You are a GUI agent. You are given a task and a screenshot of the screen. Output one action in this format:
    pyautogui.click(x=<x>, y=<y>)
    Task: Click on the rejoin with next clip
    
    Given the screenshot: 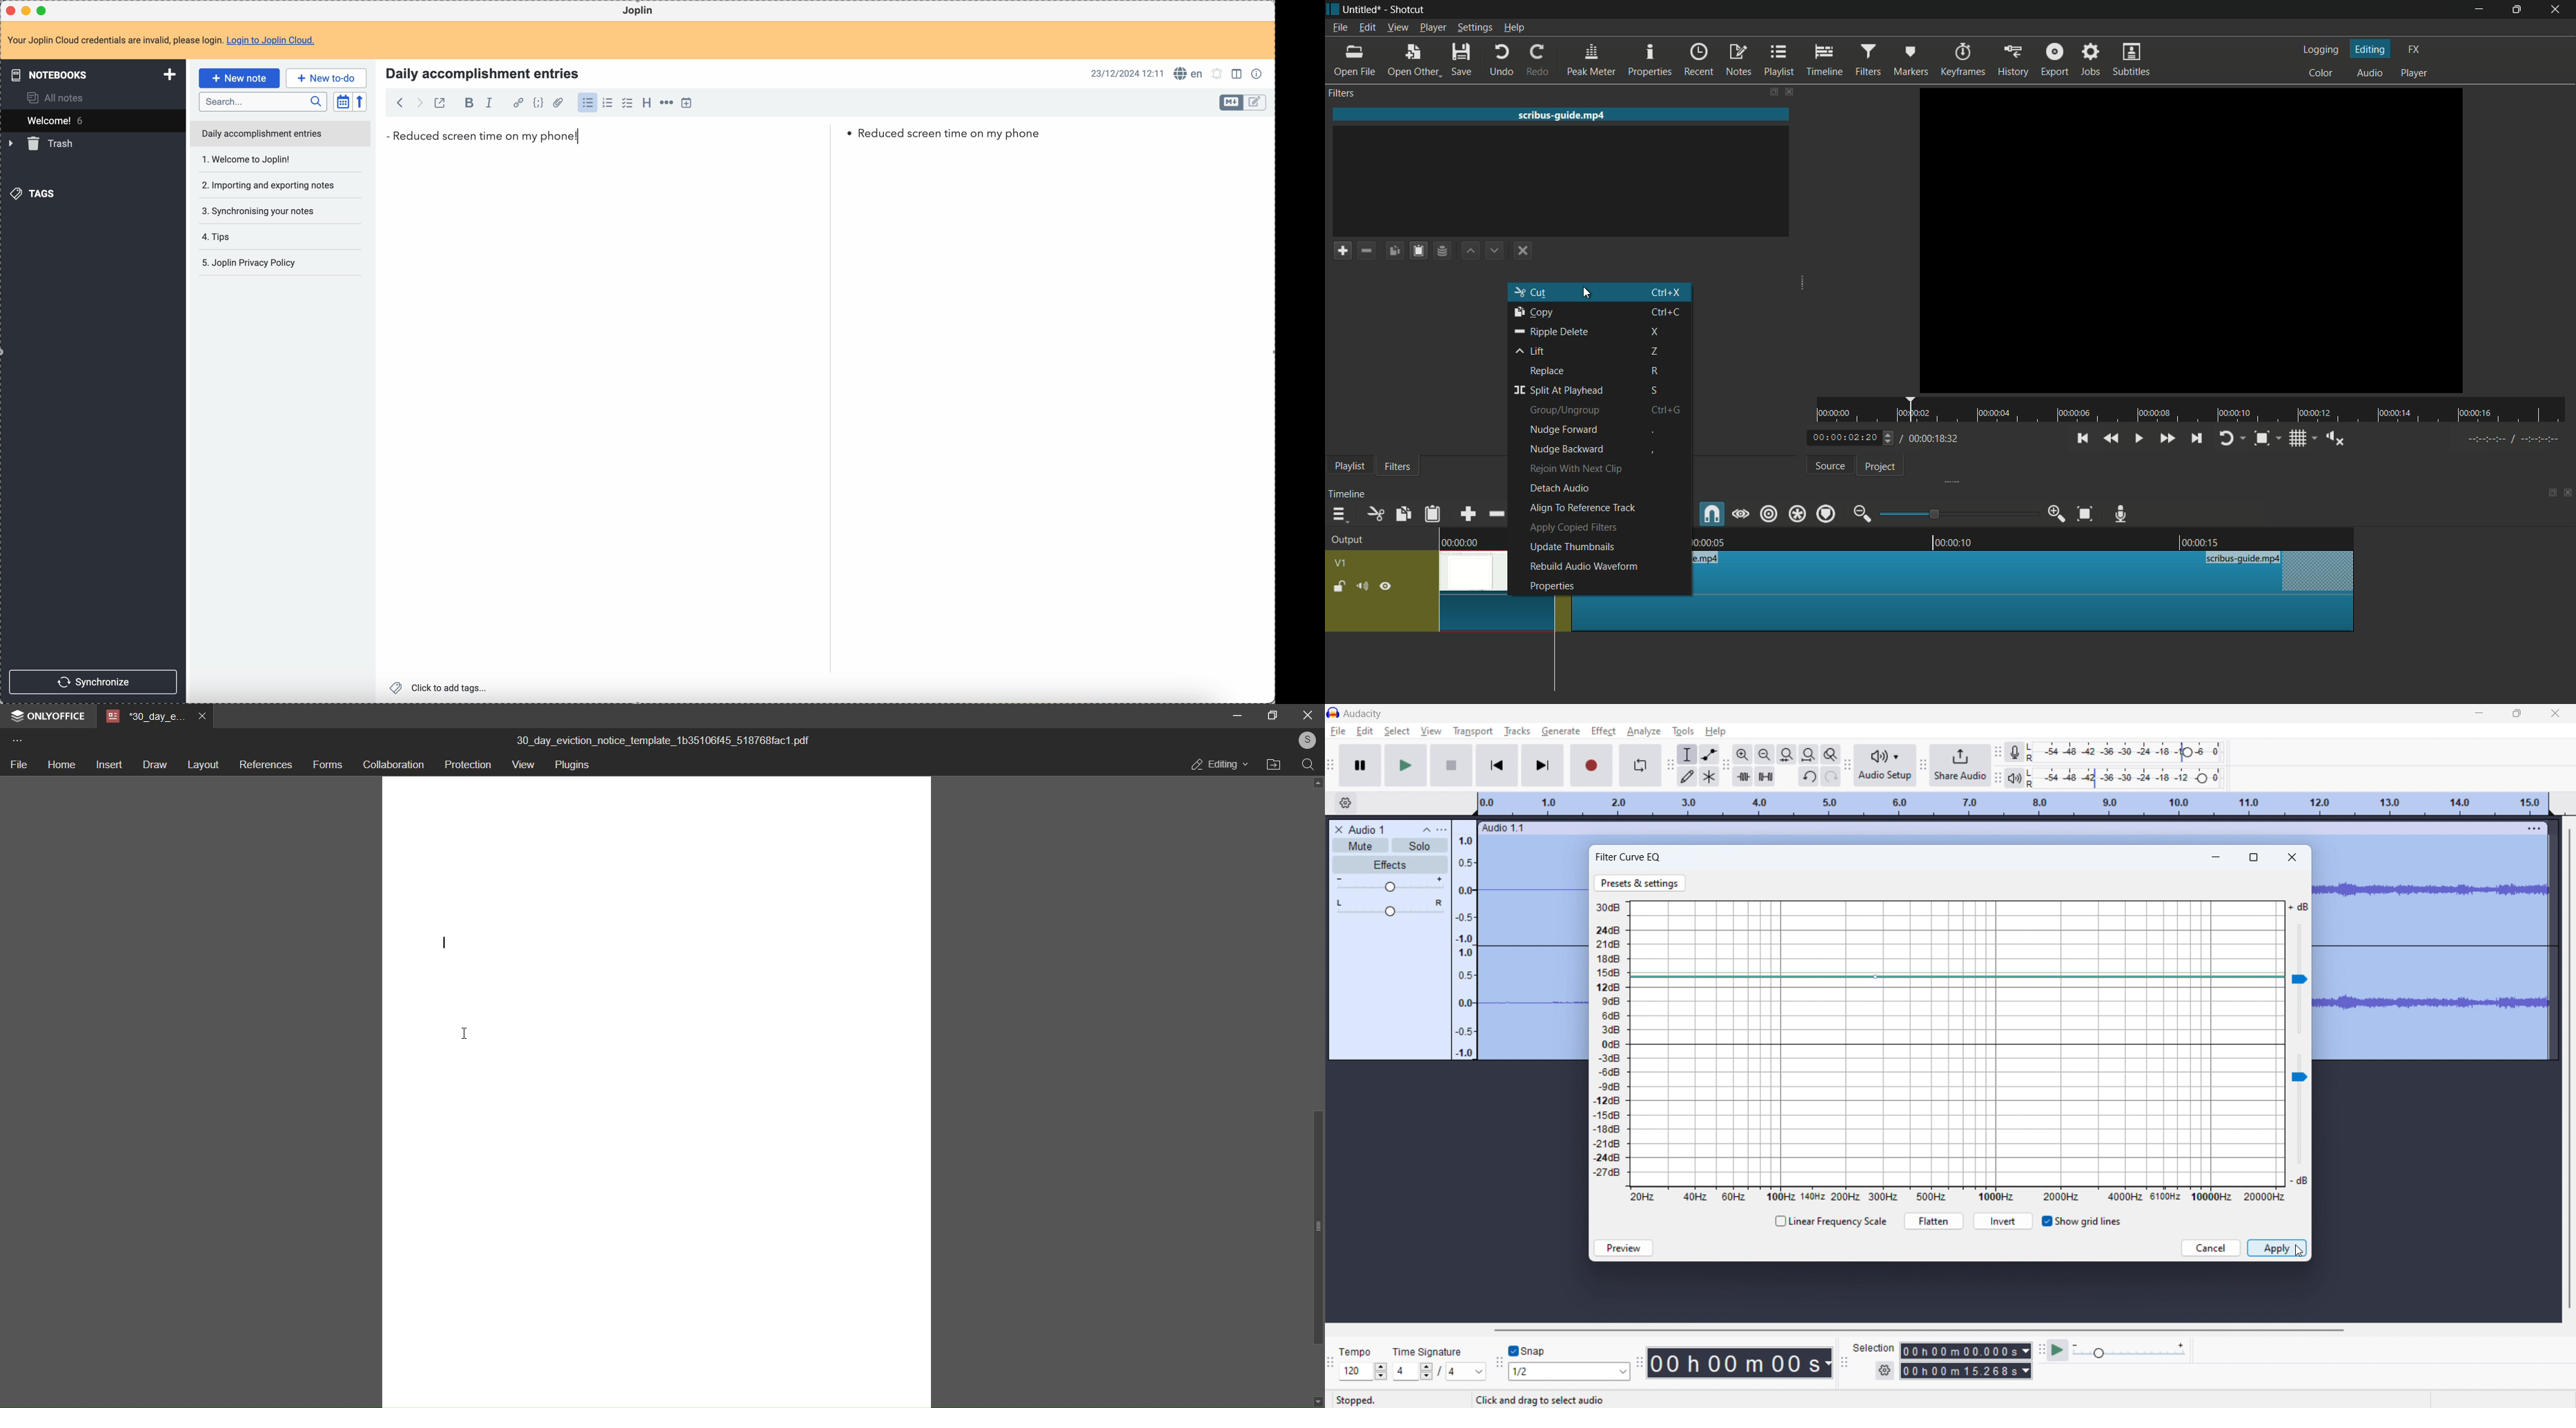 What is the action you would take?
    pyautogui.click(x=1578, y=469)
    